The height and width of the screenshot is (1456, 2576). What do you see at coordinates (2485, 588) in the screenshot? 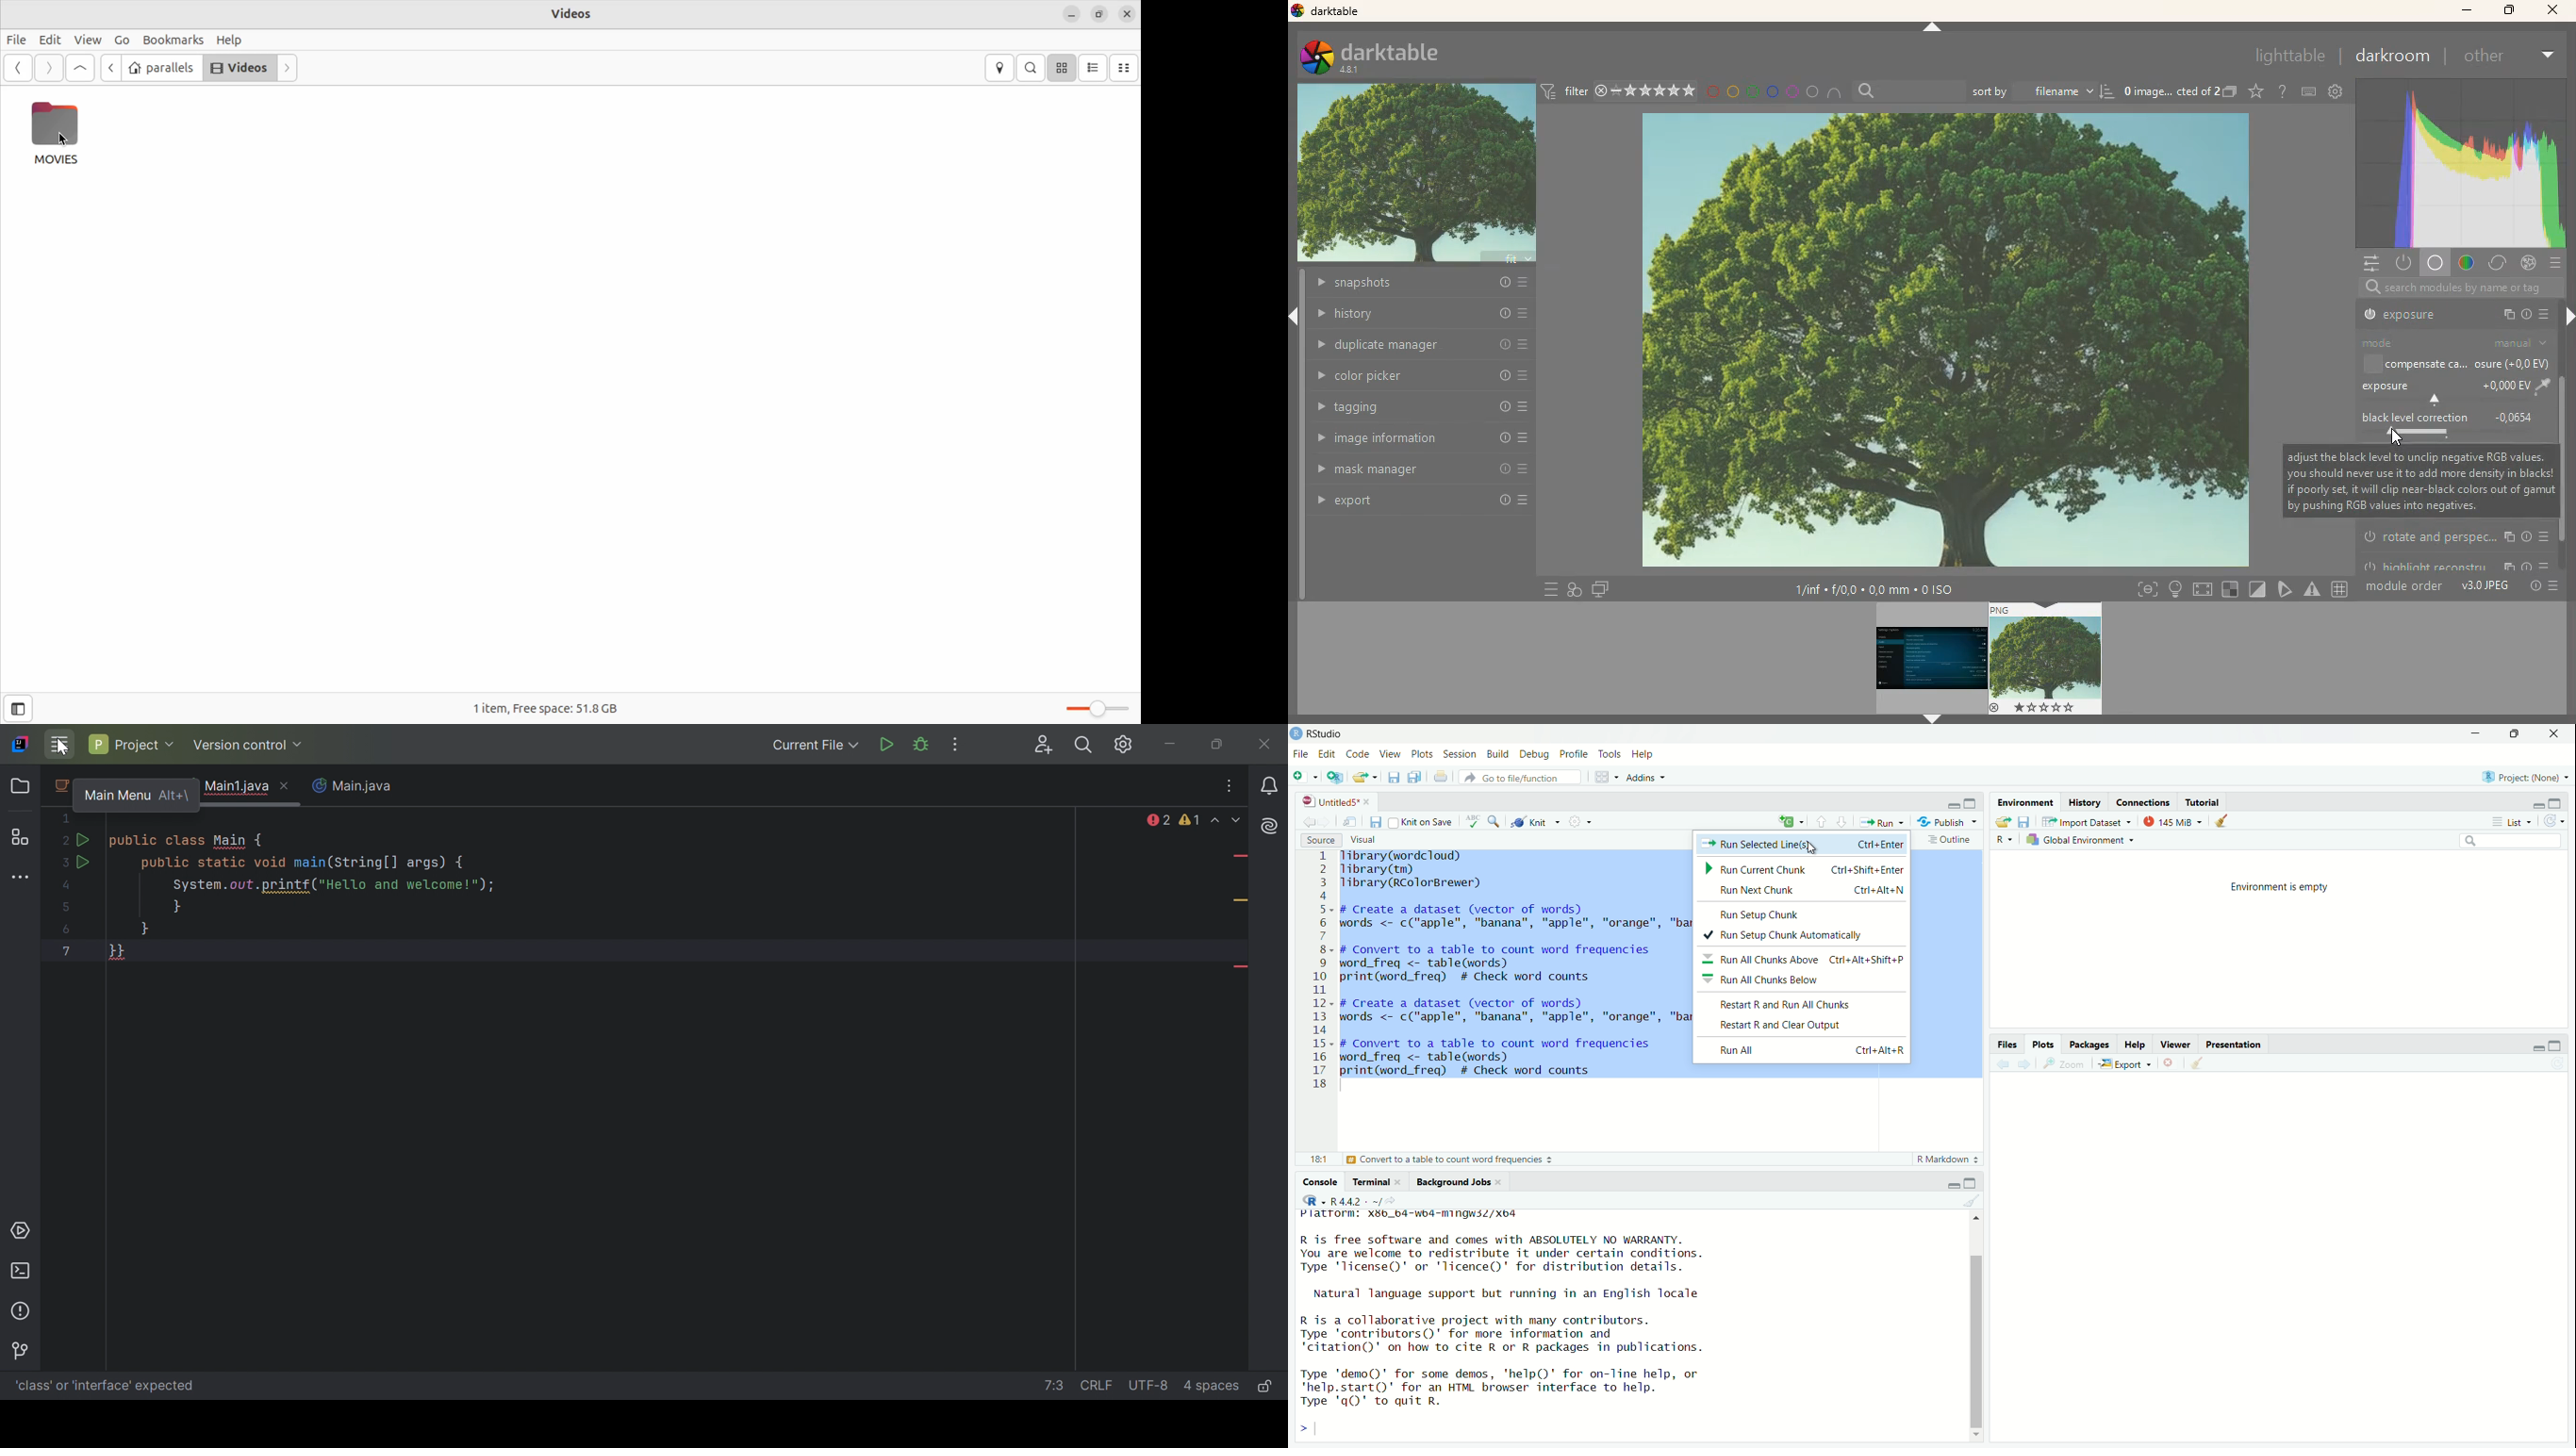
I see `v3.0 JPEG` at bounding box center [2485, 588].